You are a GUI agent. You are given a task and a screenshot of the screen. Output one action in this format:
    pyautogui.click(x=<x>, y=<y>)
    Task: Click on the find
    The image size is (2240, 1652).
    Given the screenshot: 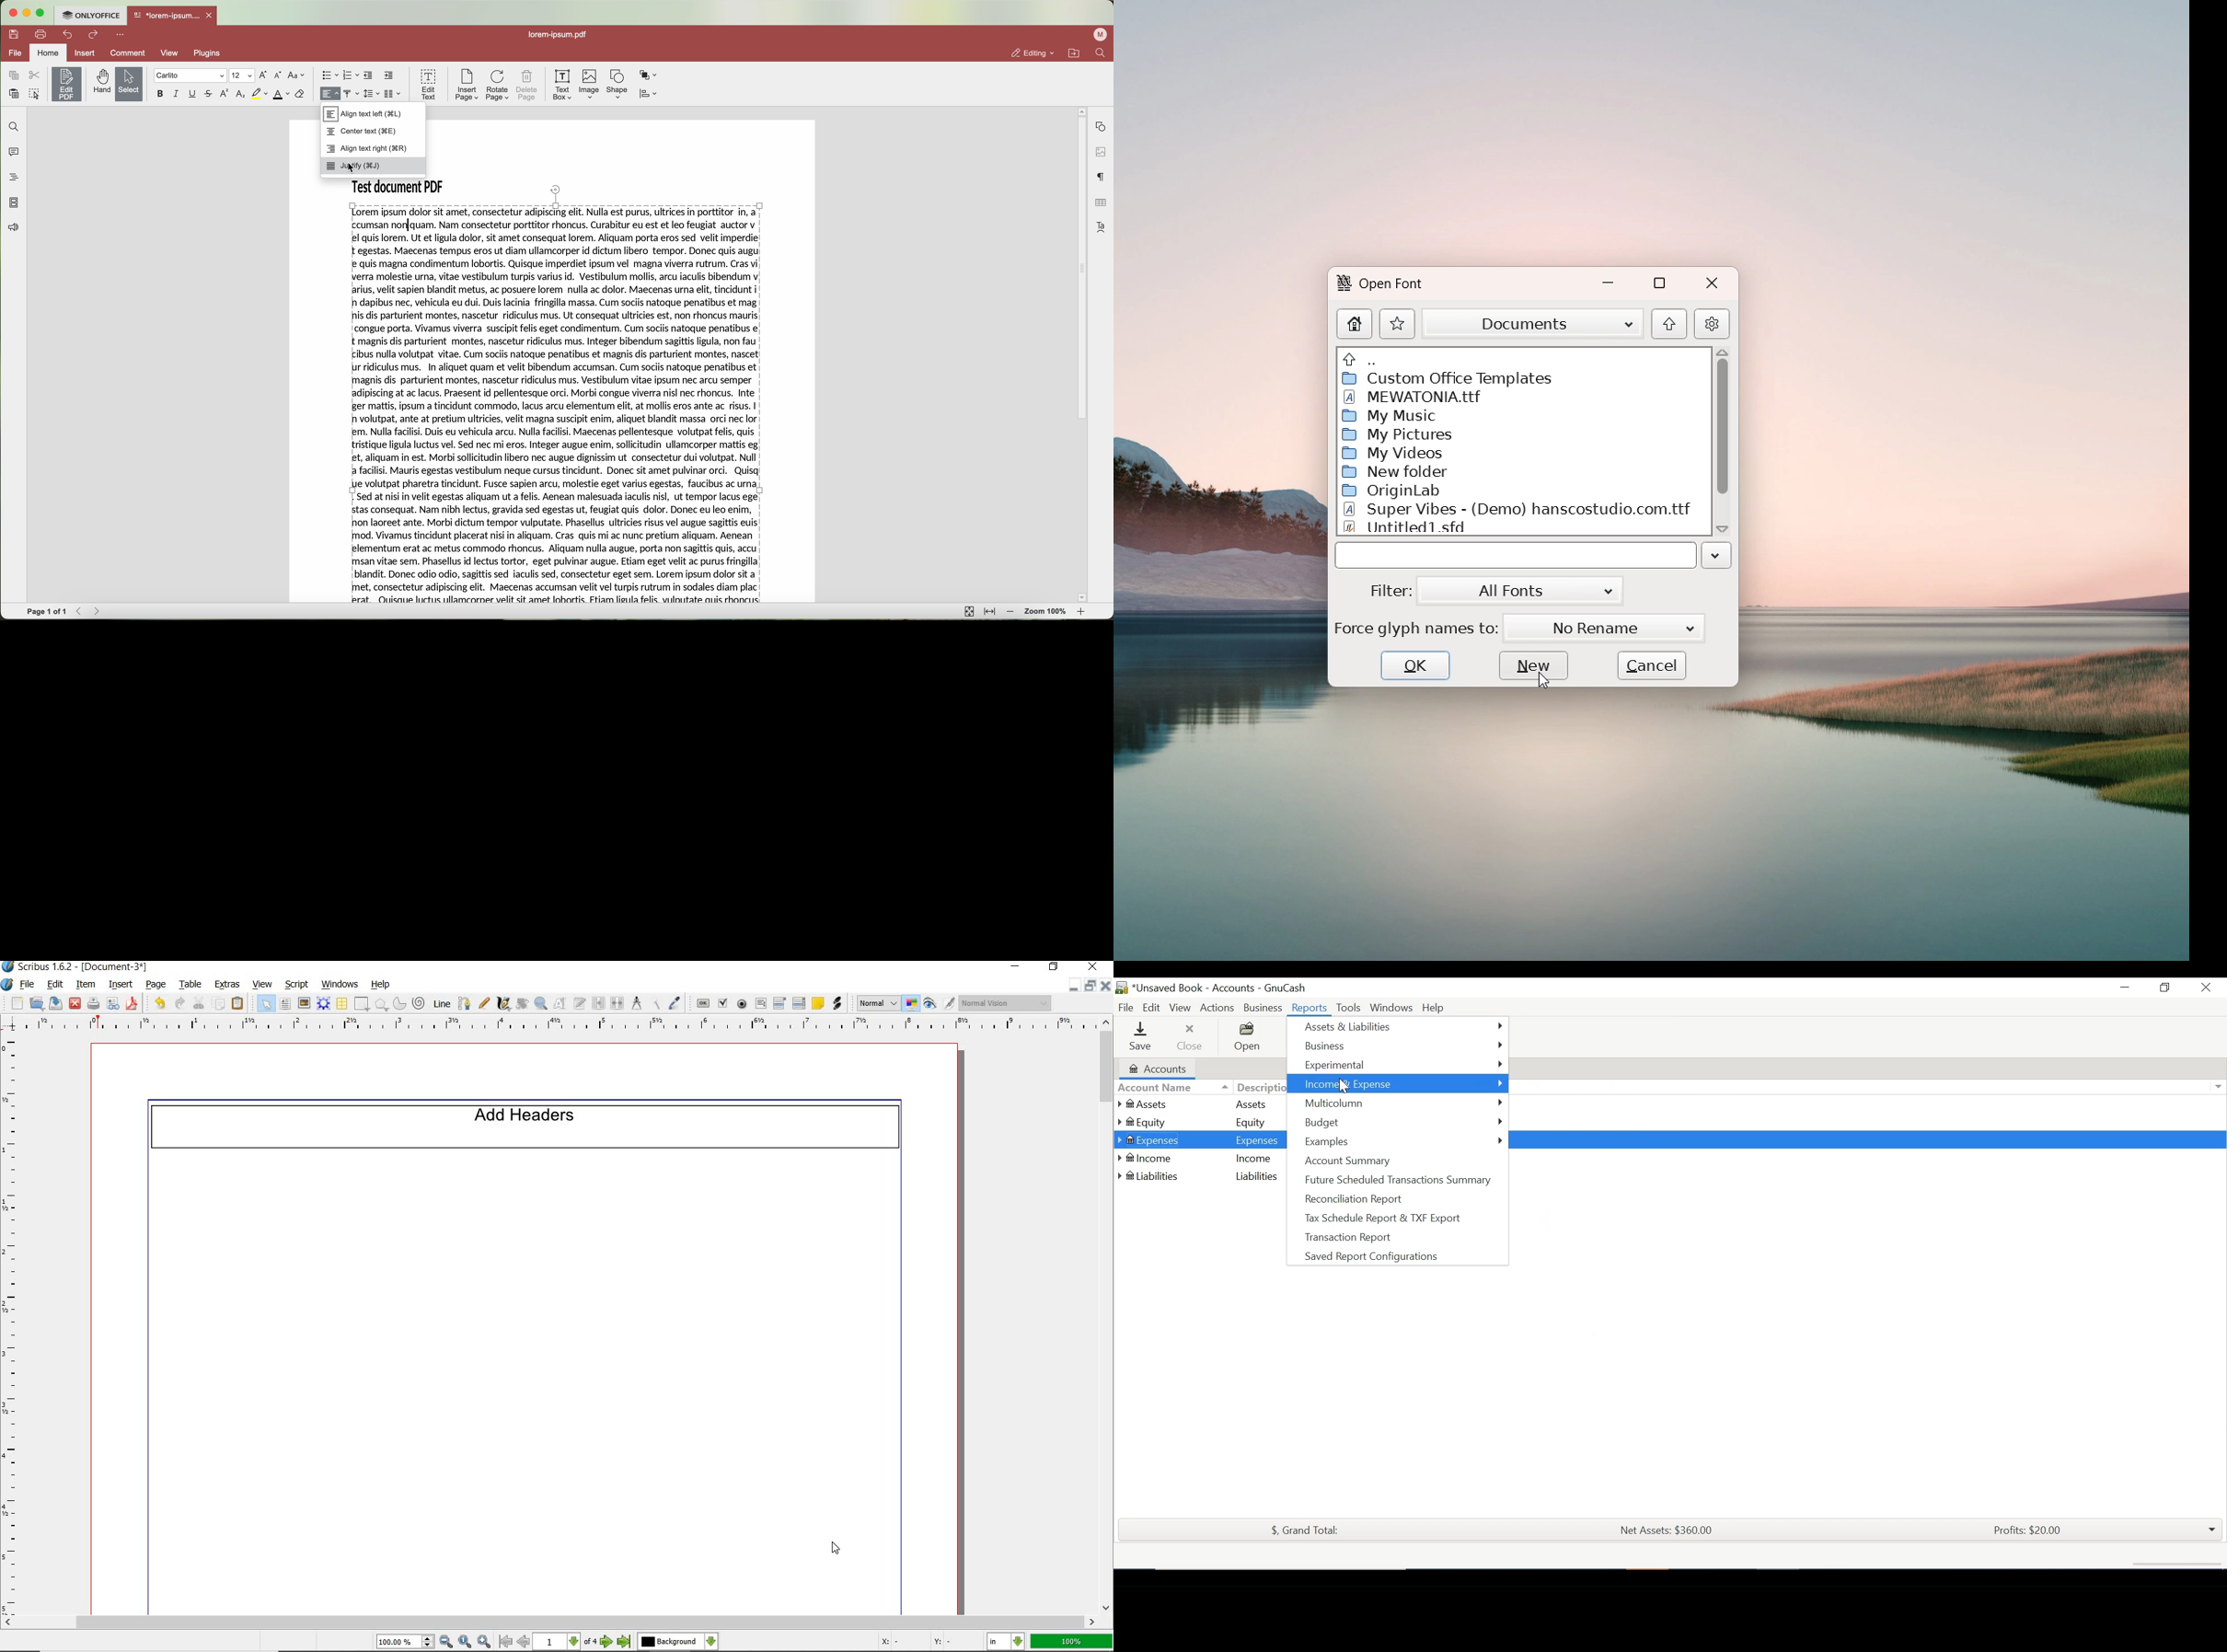 What is the action you would take?
    pyautogui.click(x=1102, y=54)
    